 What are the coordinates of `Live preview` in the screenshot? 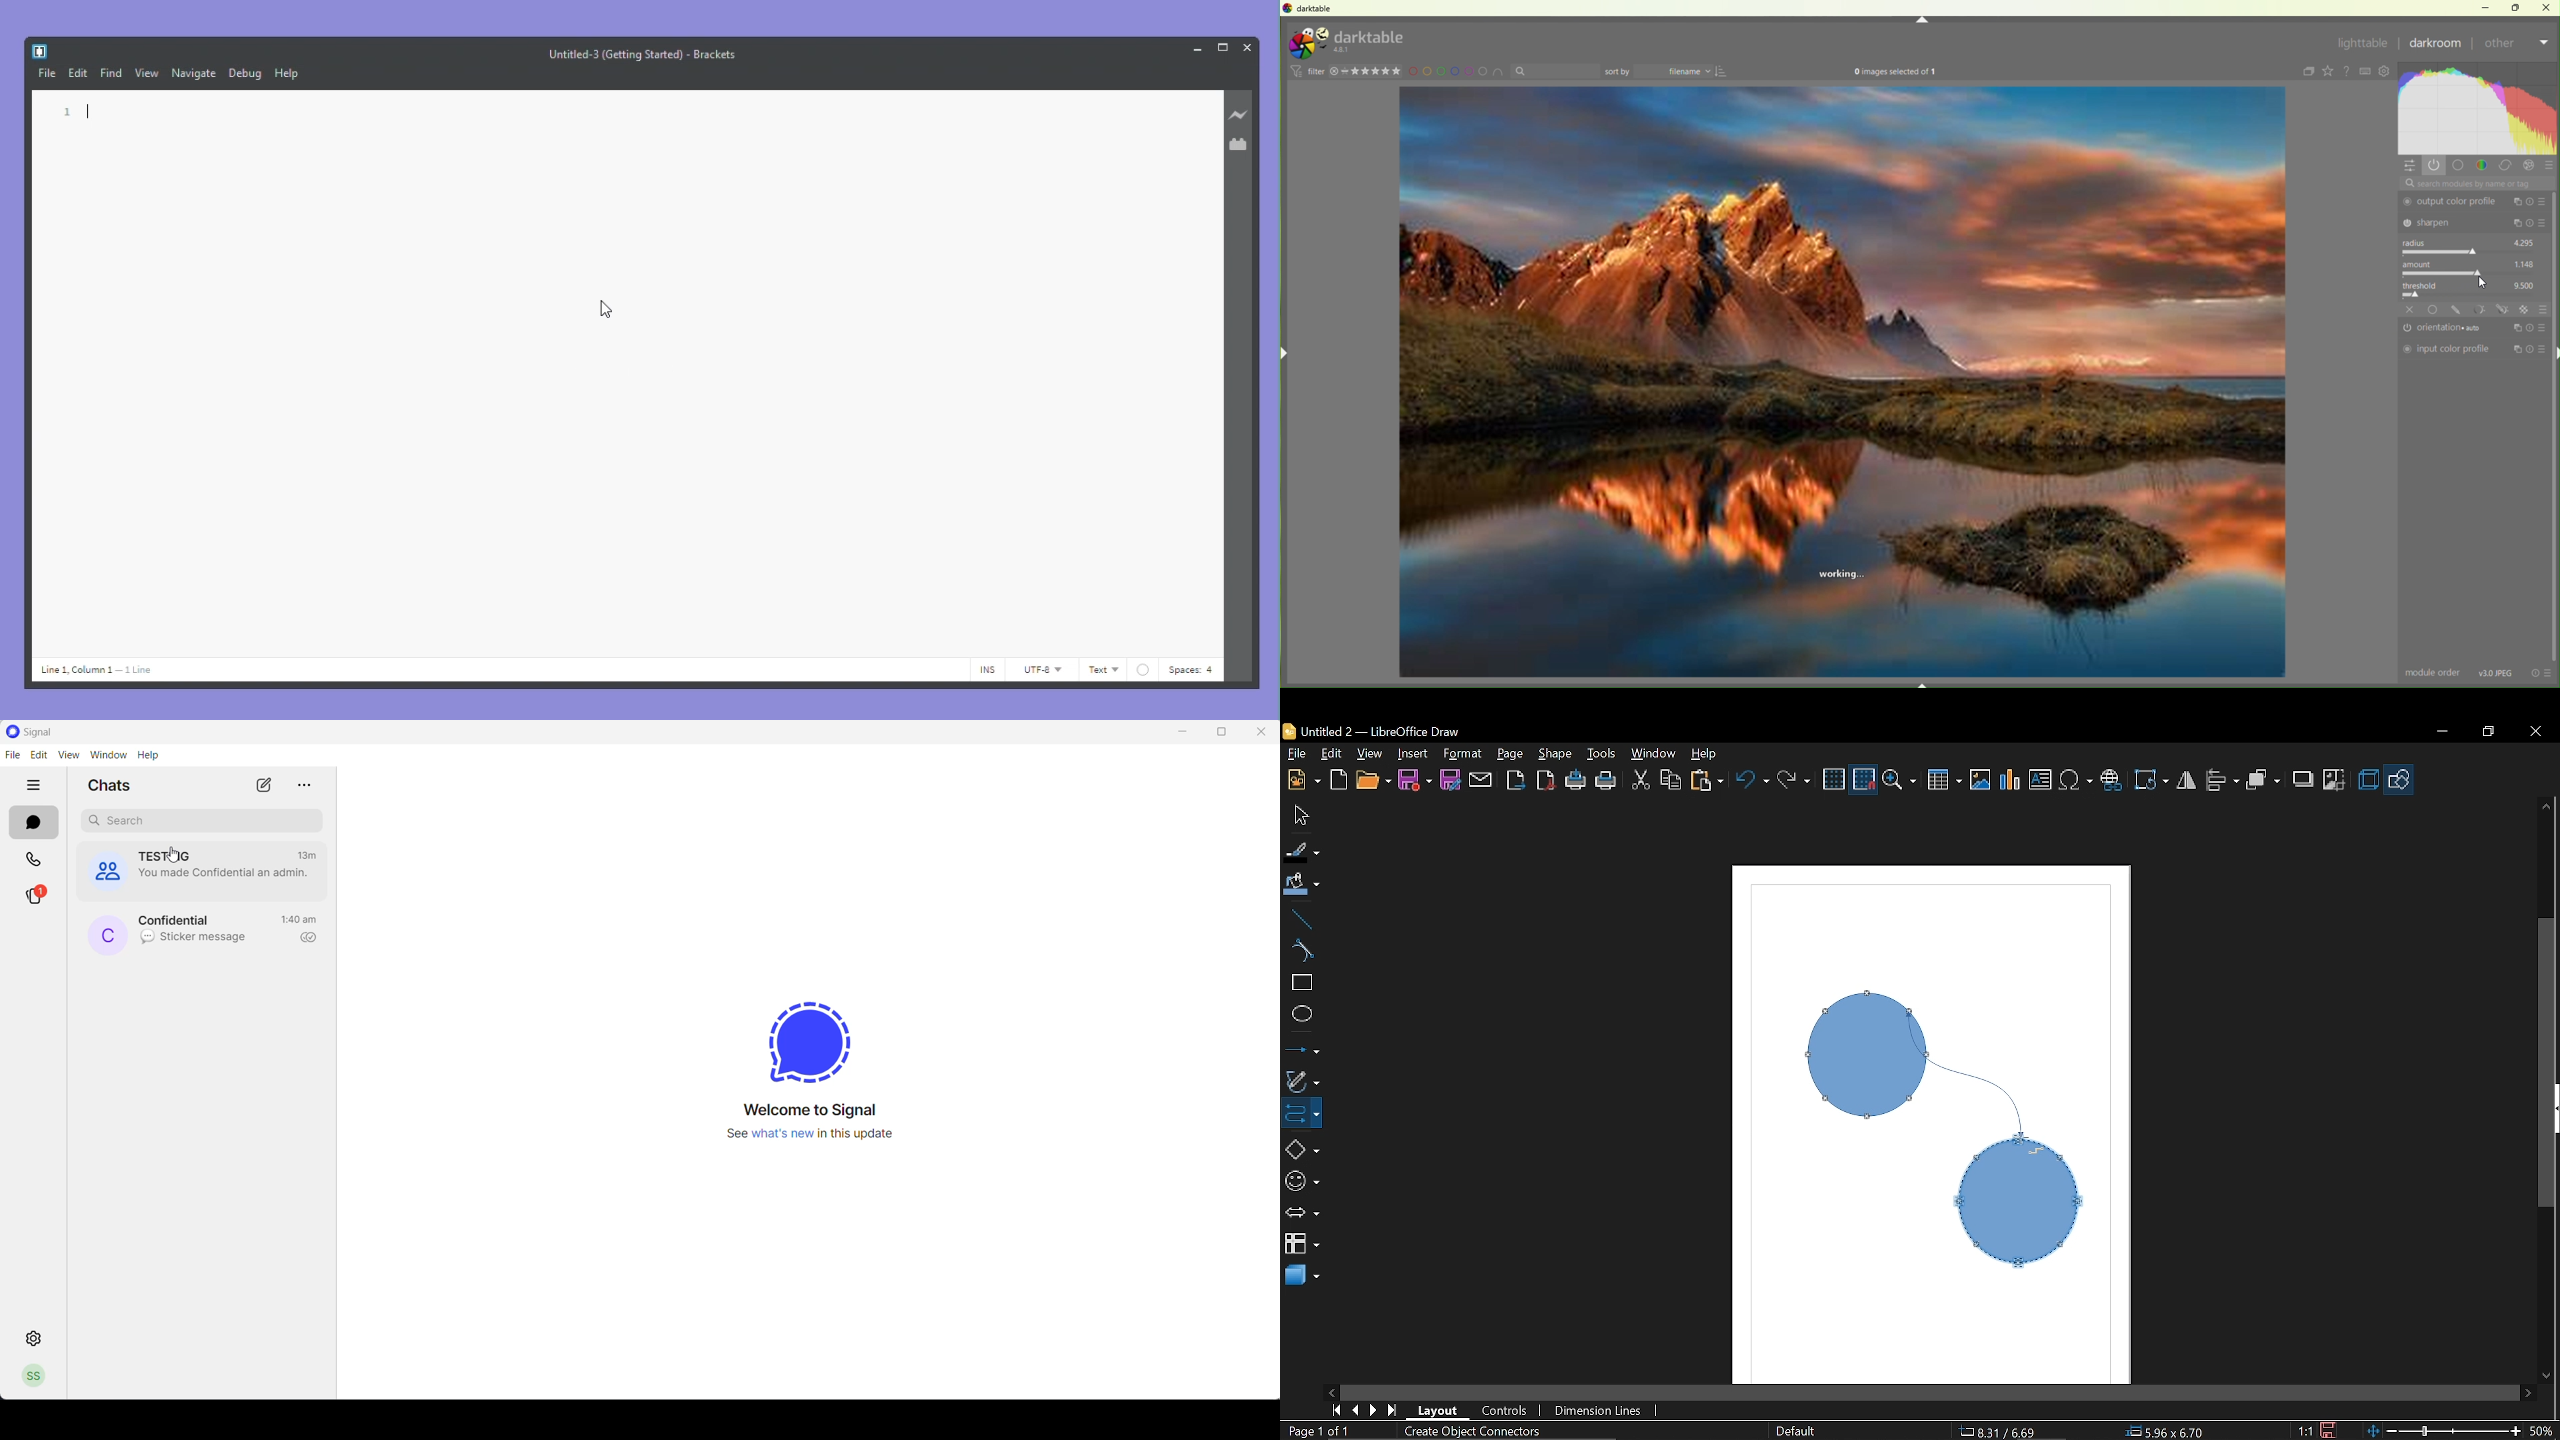 It's located at (1241, 115).